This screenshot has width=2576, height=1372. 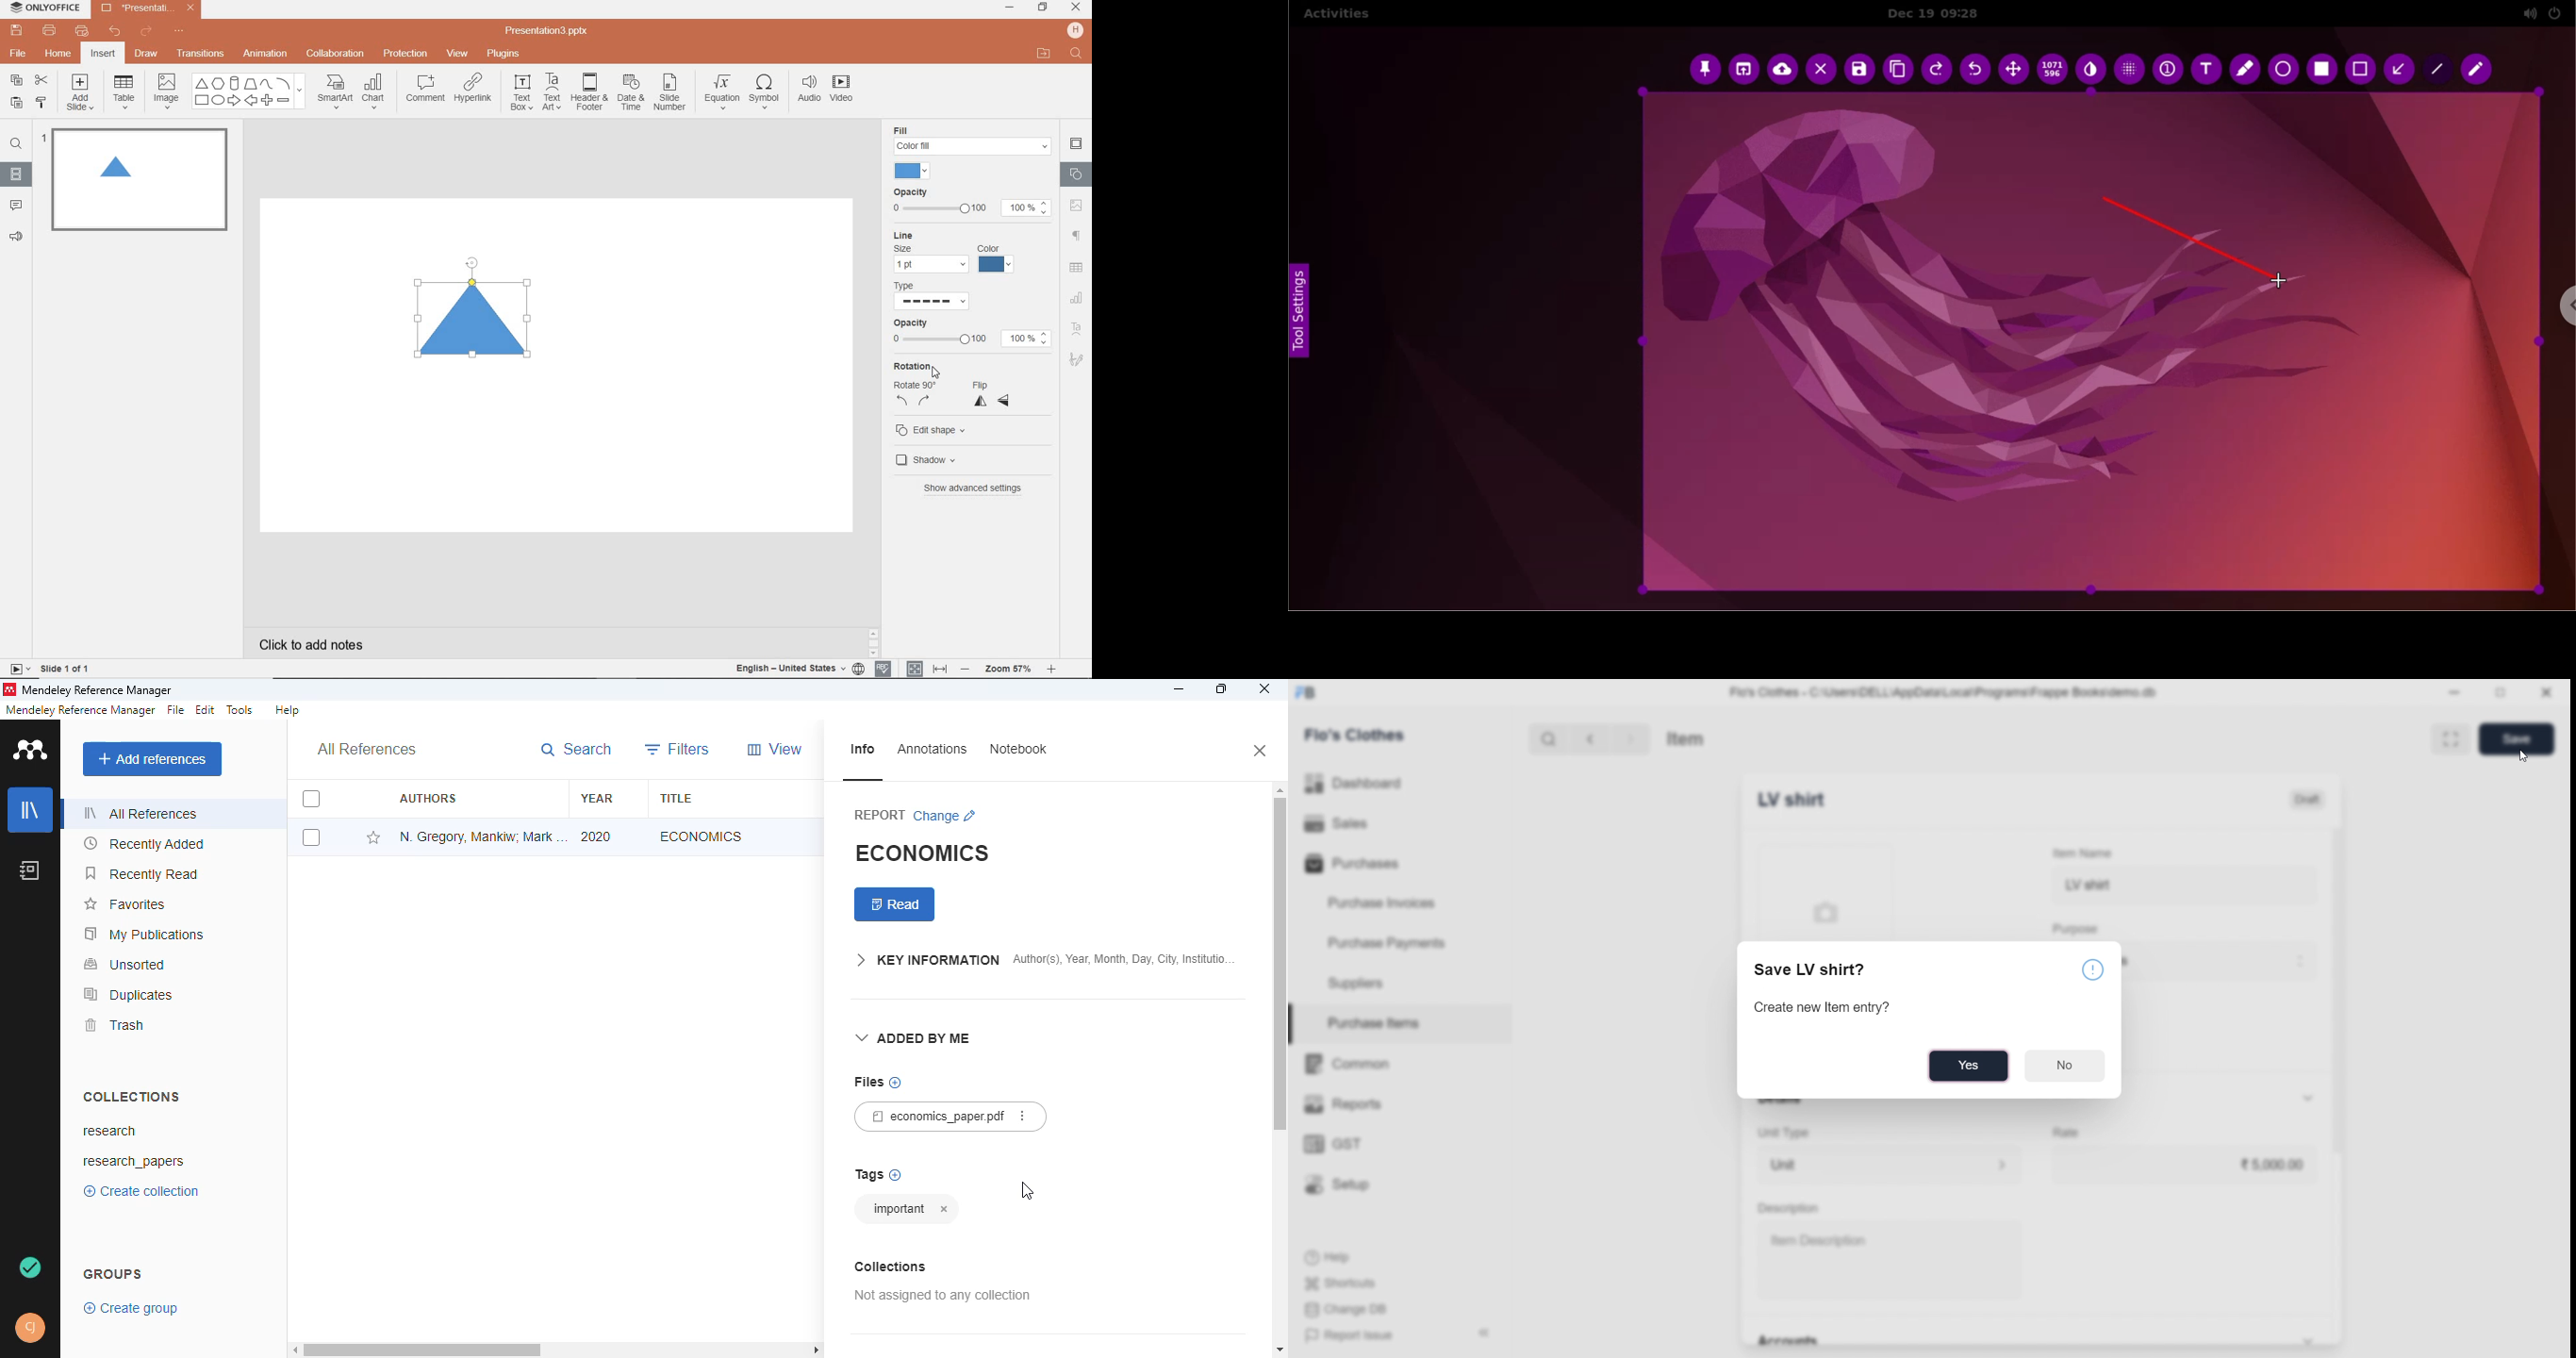 I want to click on fill color, so click(x=915, y=171).